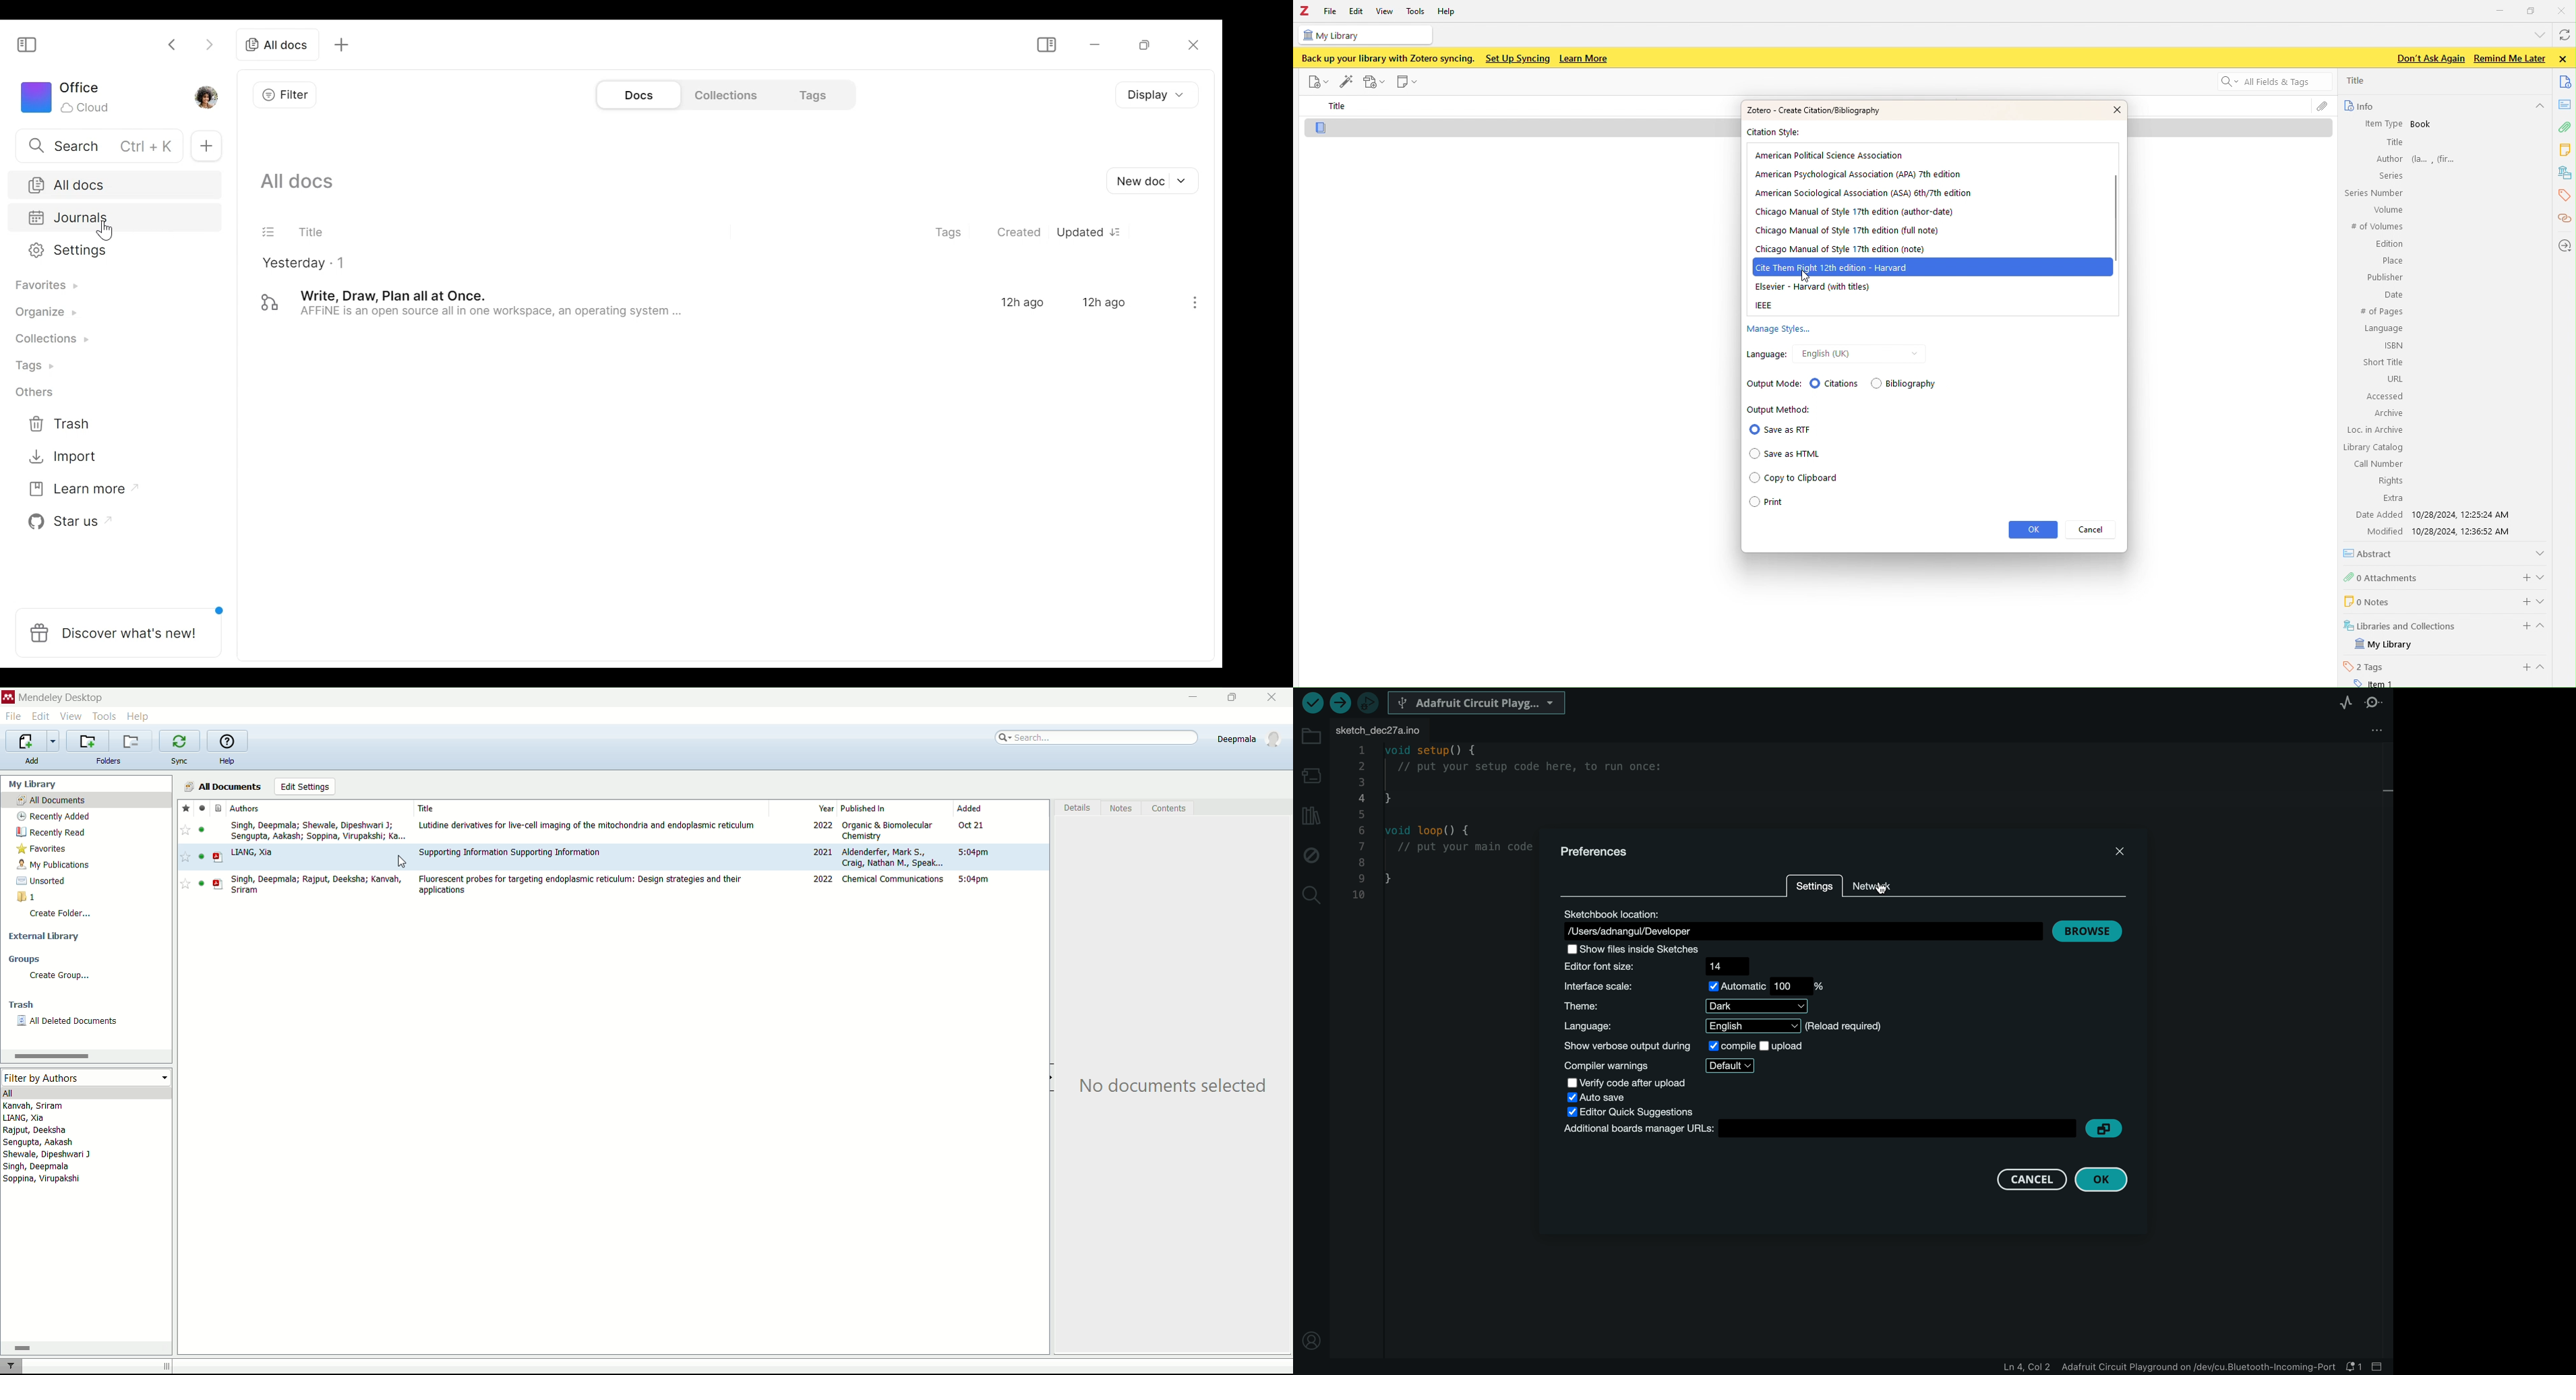 The height and width of the screenshot is (1400, 2576). Describe the element at coordinates (1834, 383) in the screenshot. I see `Citations` at that location.